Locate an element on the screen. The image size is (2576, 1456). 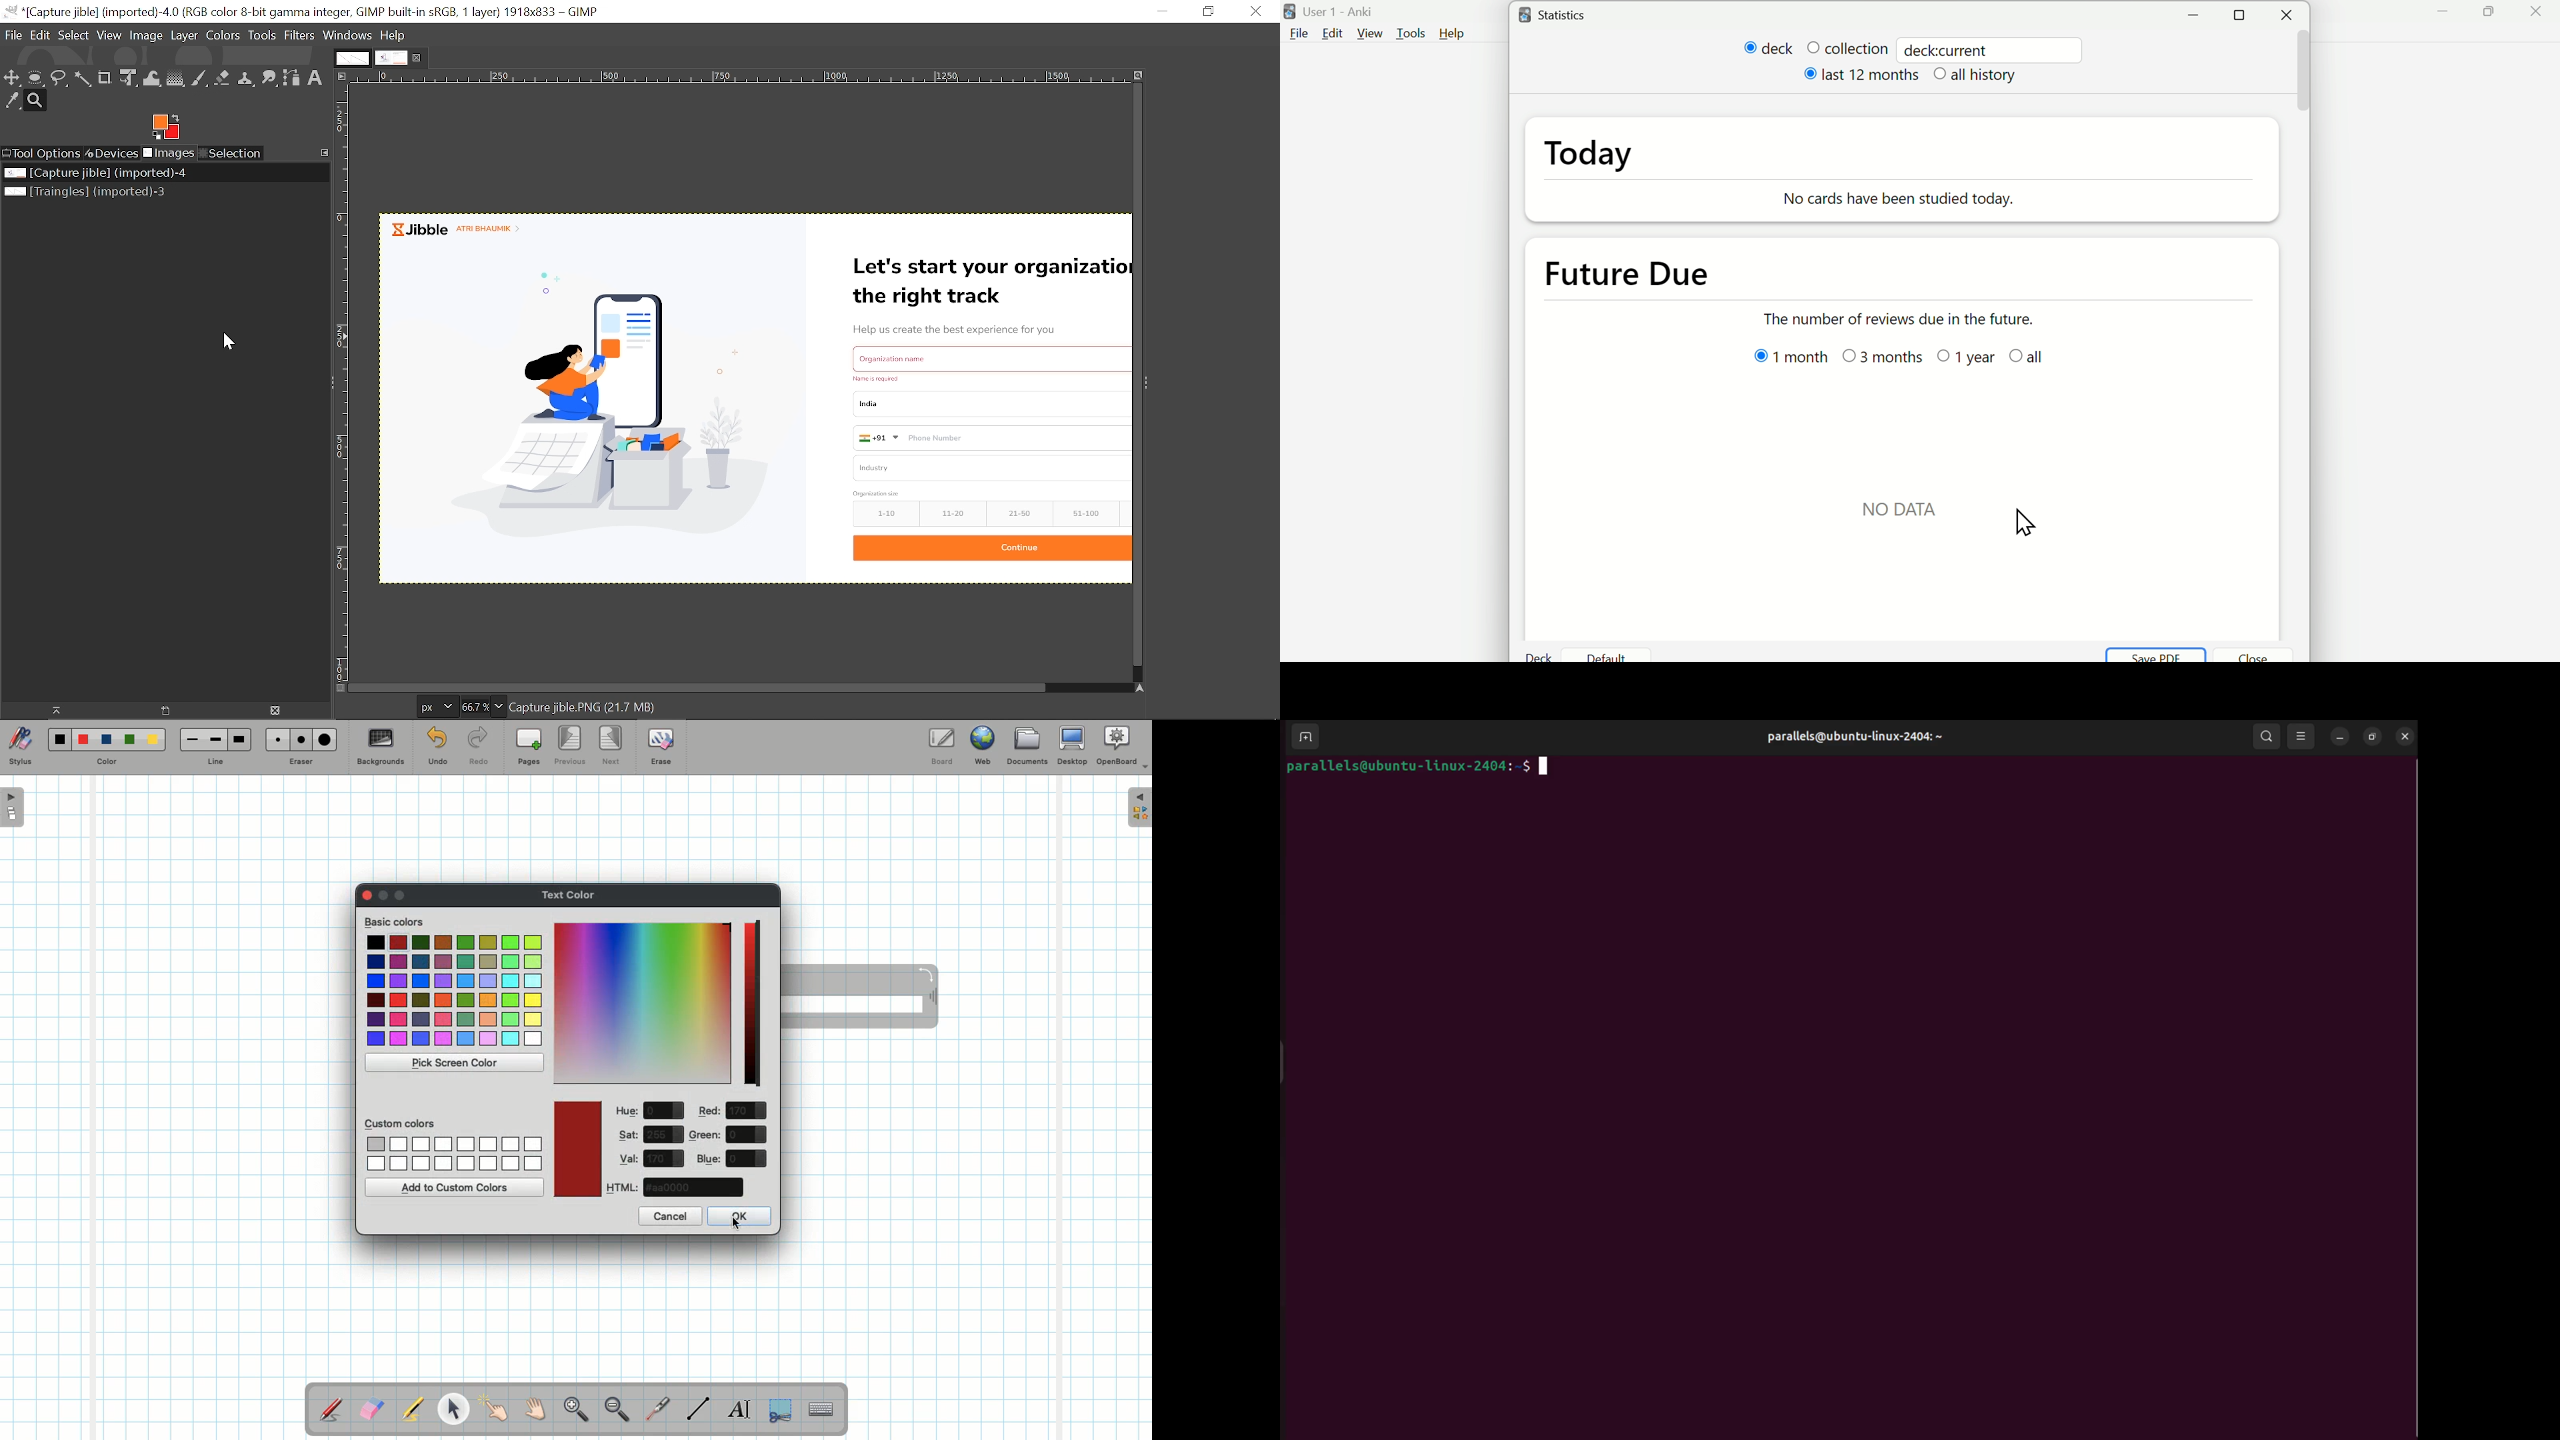
Eraser is located at coordinates (371, 1410).